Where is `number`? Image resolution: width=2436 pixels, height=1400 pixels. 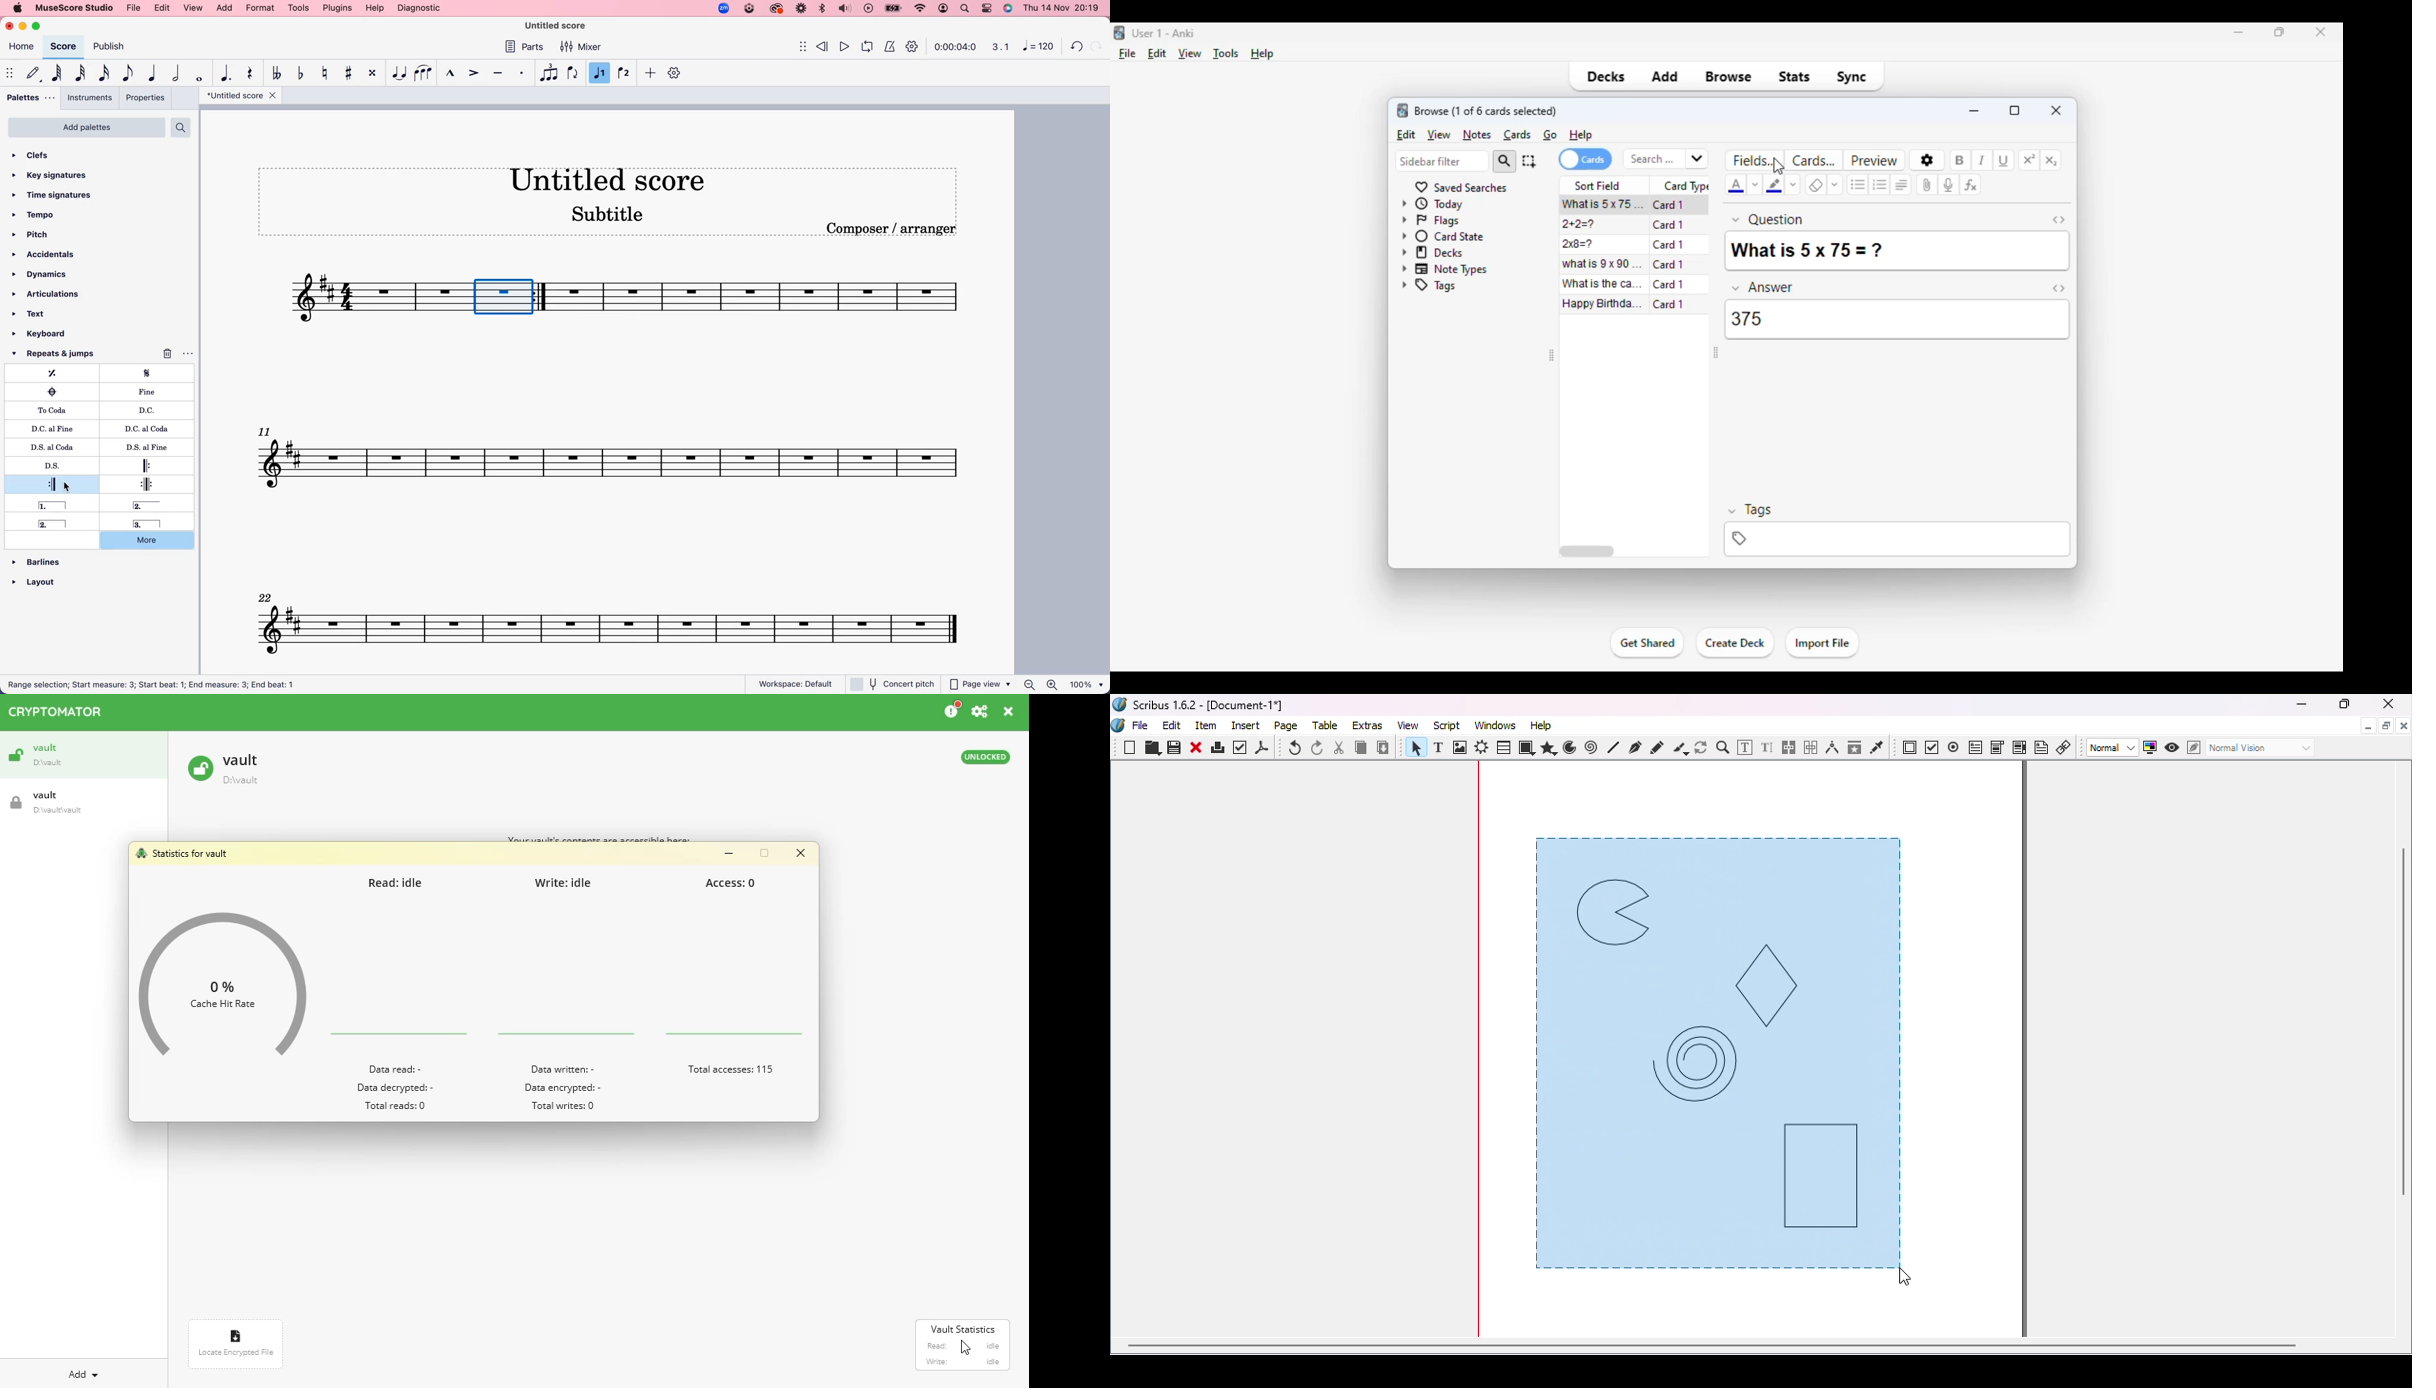
number is located at coordinates (1037, 48).